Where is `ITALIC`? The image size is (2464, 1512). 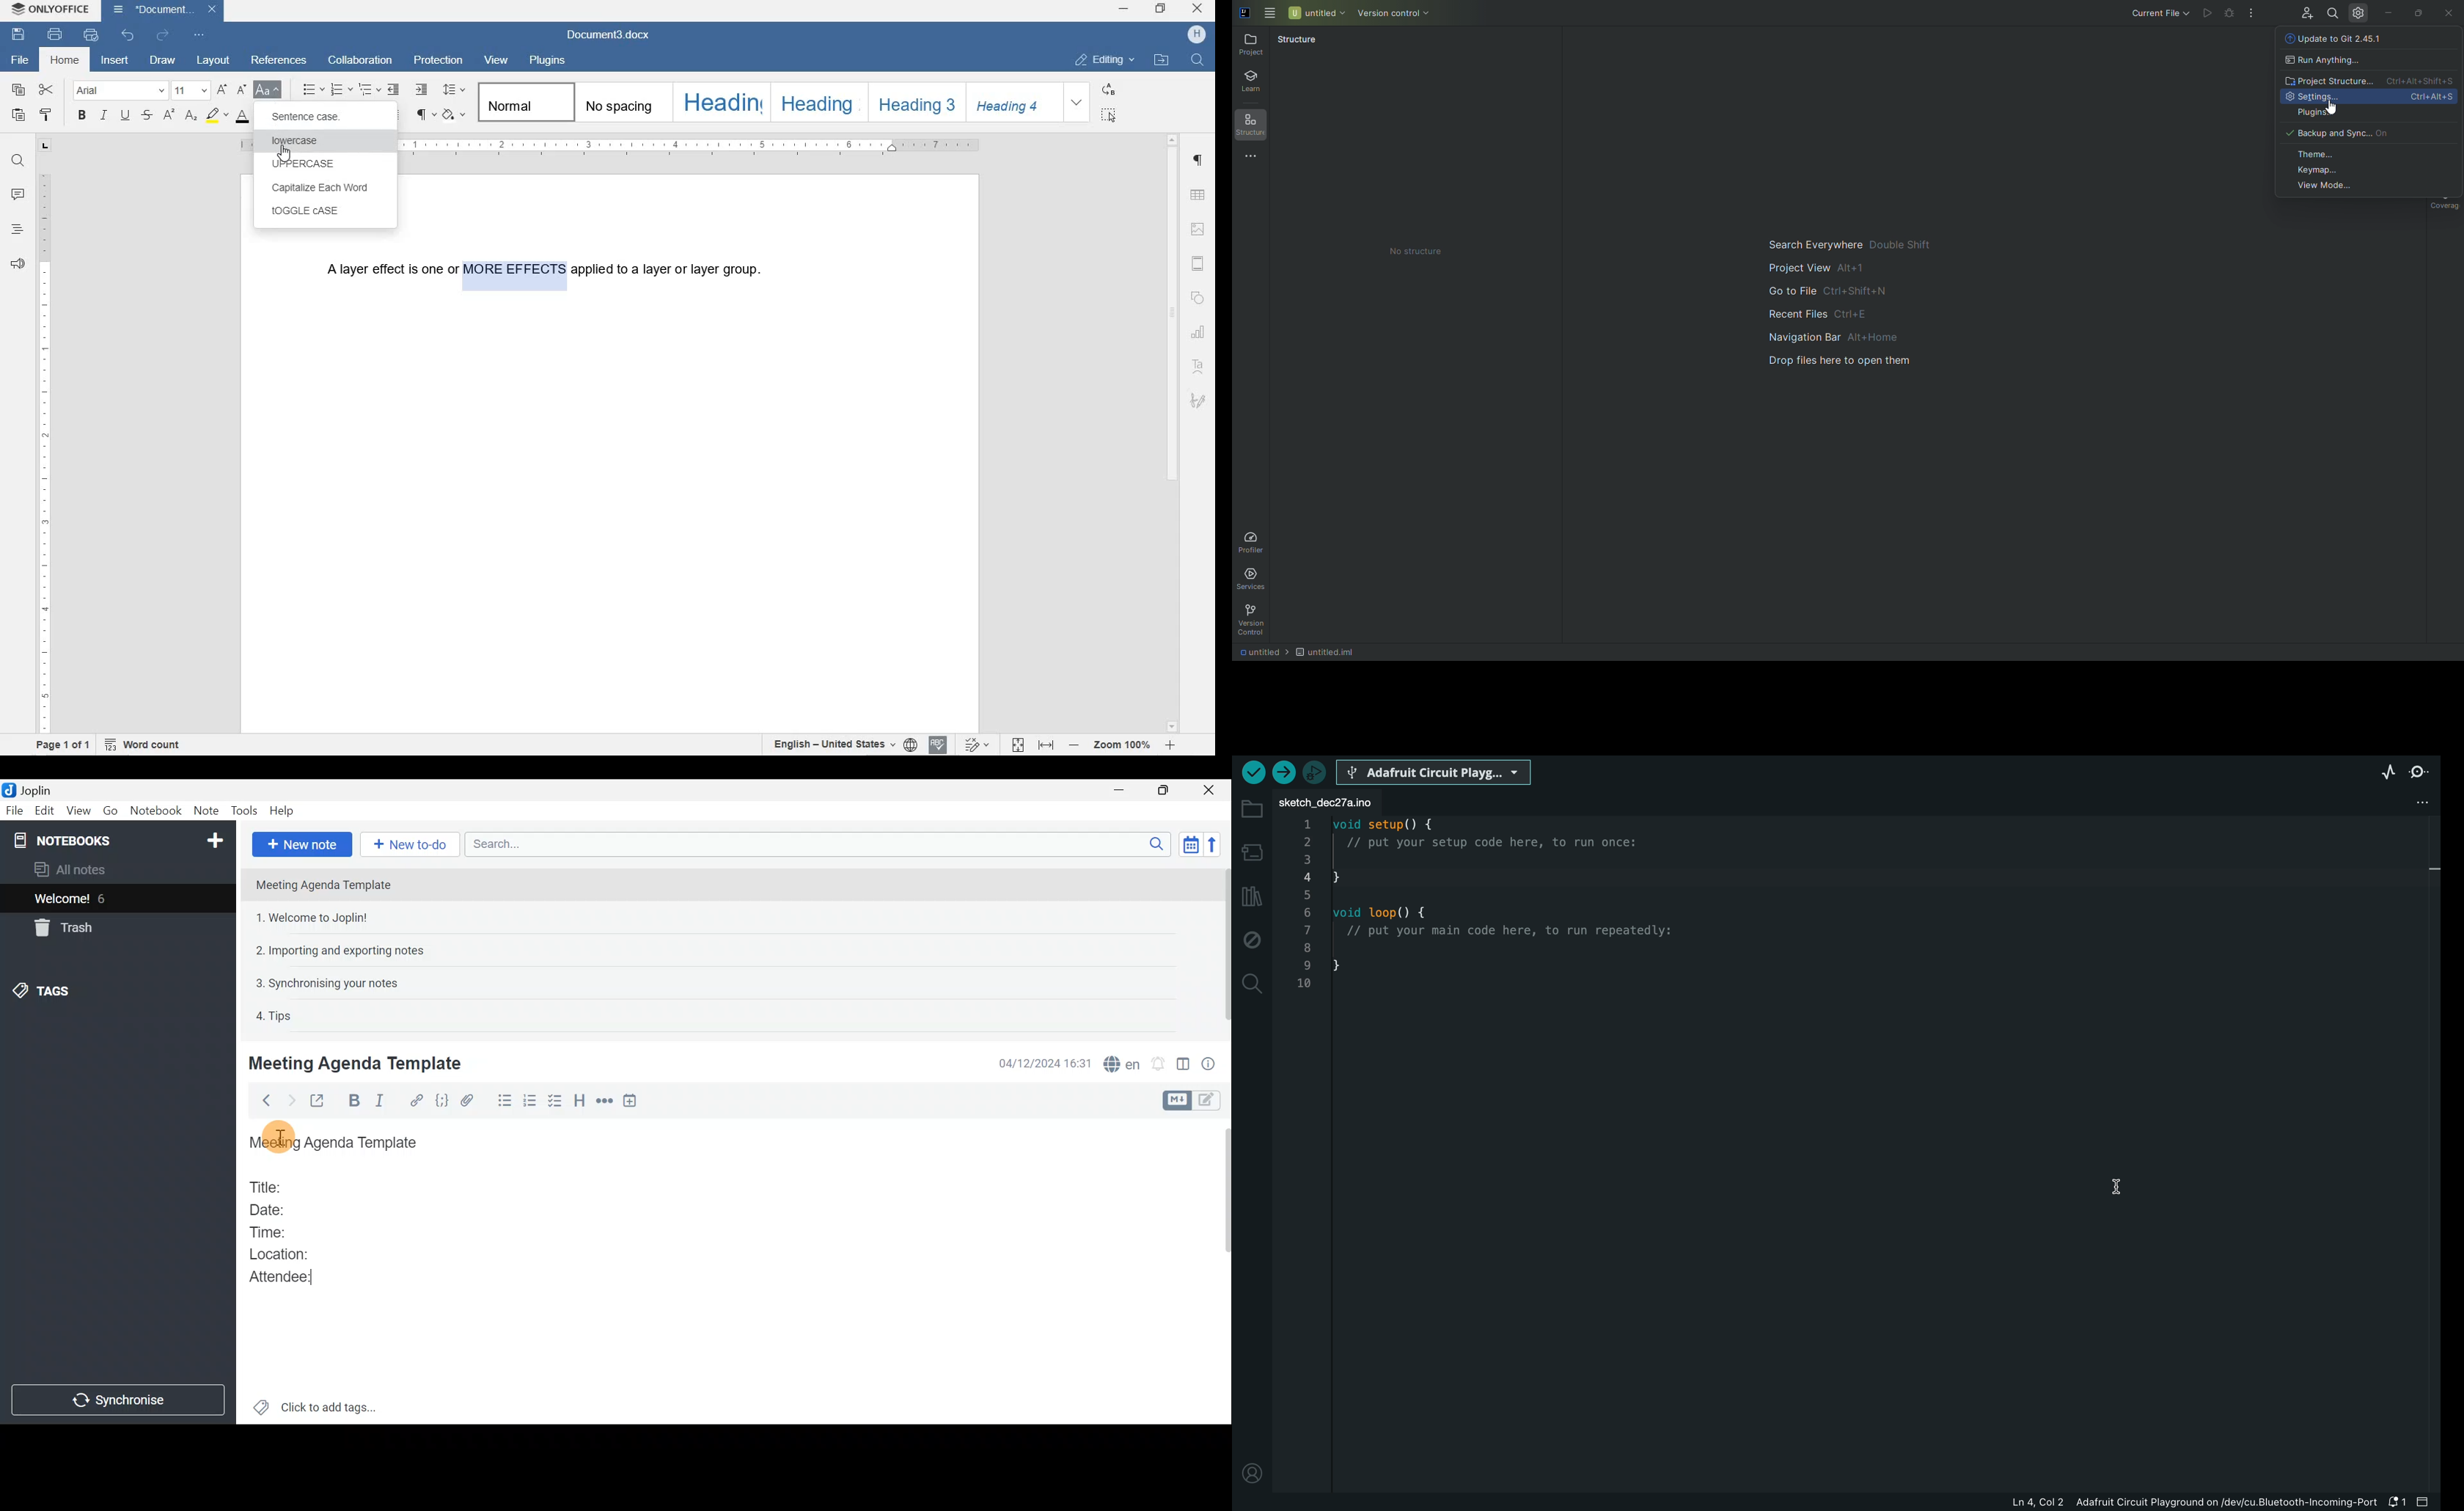 ITALIC is located at coordinates (105, 116).